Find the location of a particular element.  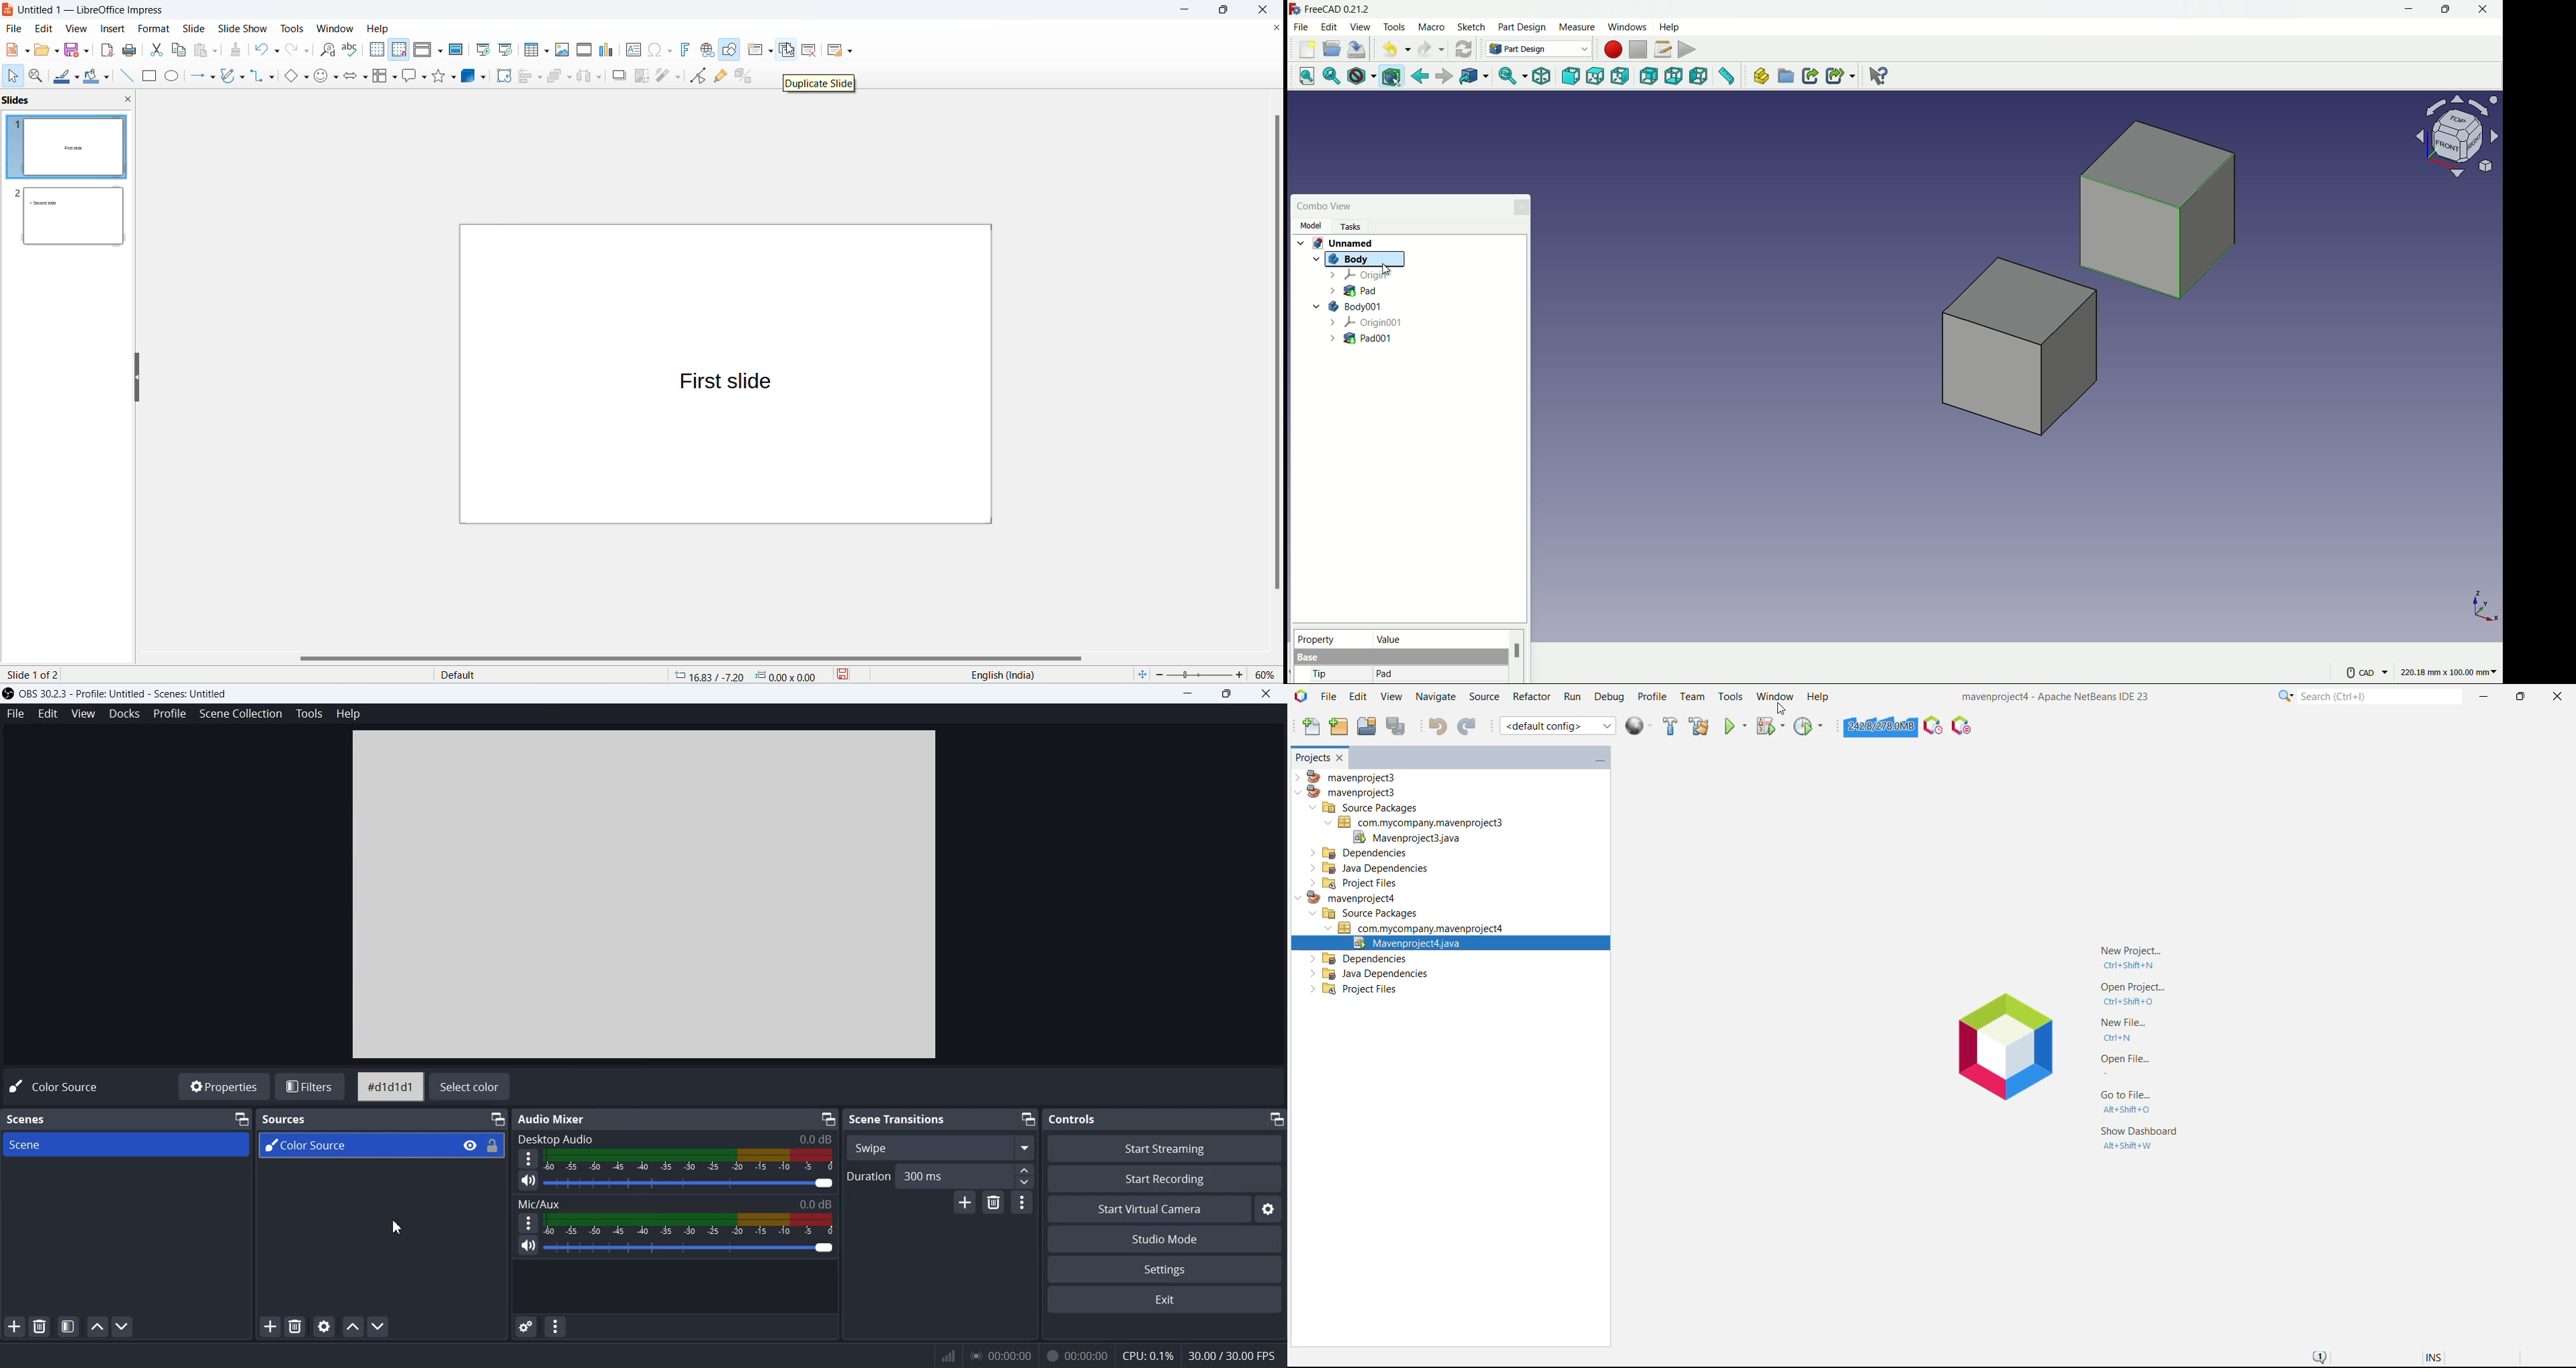

Source Packages is located at coordinates (1365, 914).